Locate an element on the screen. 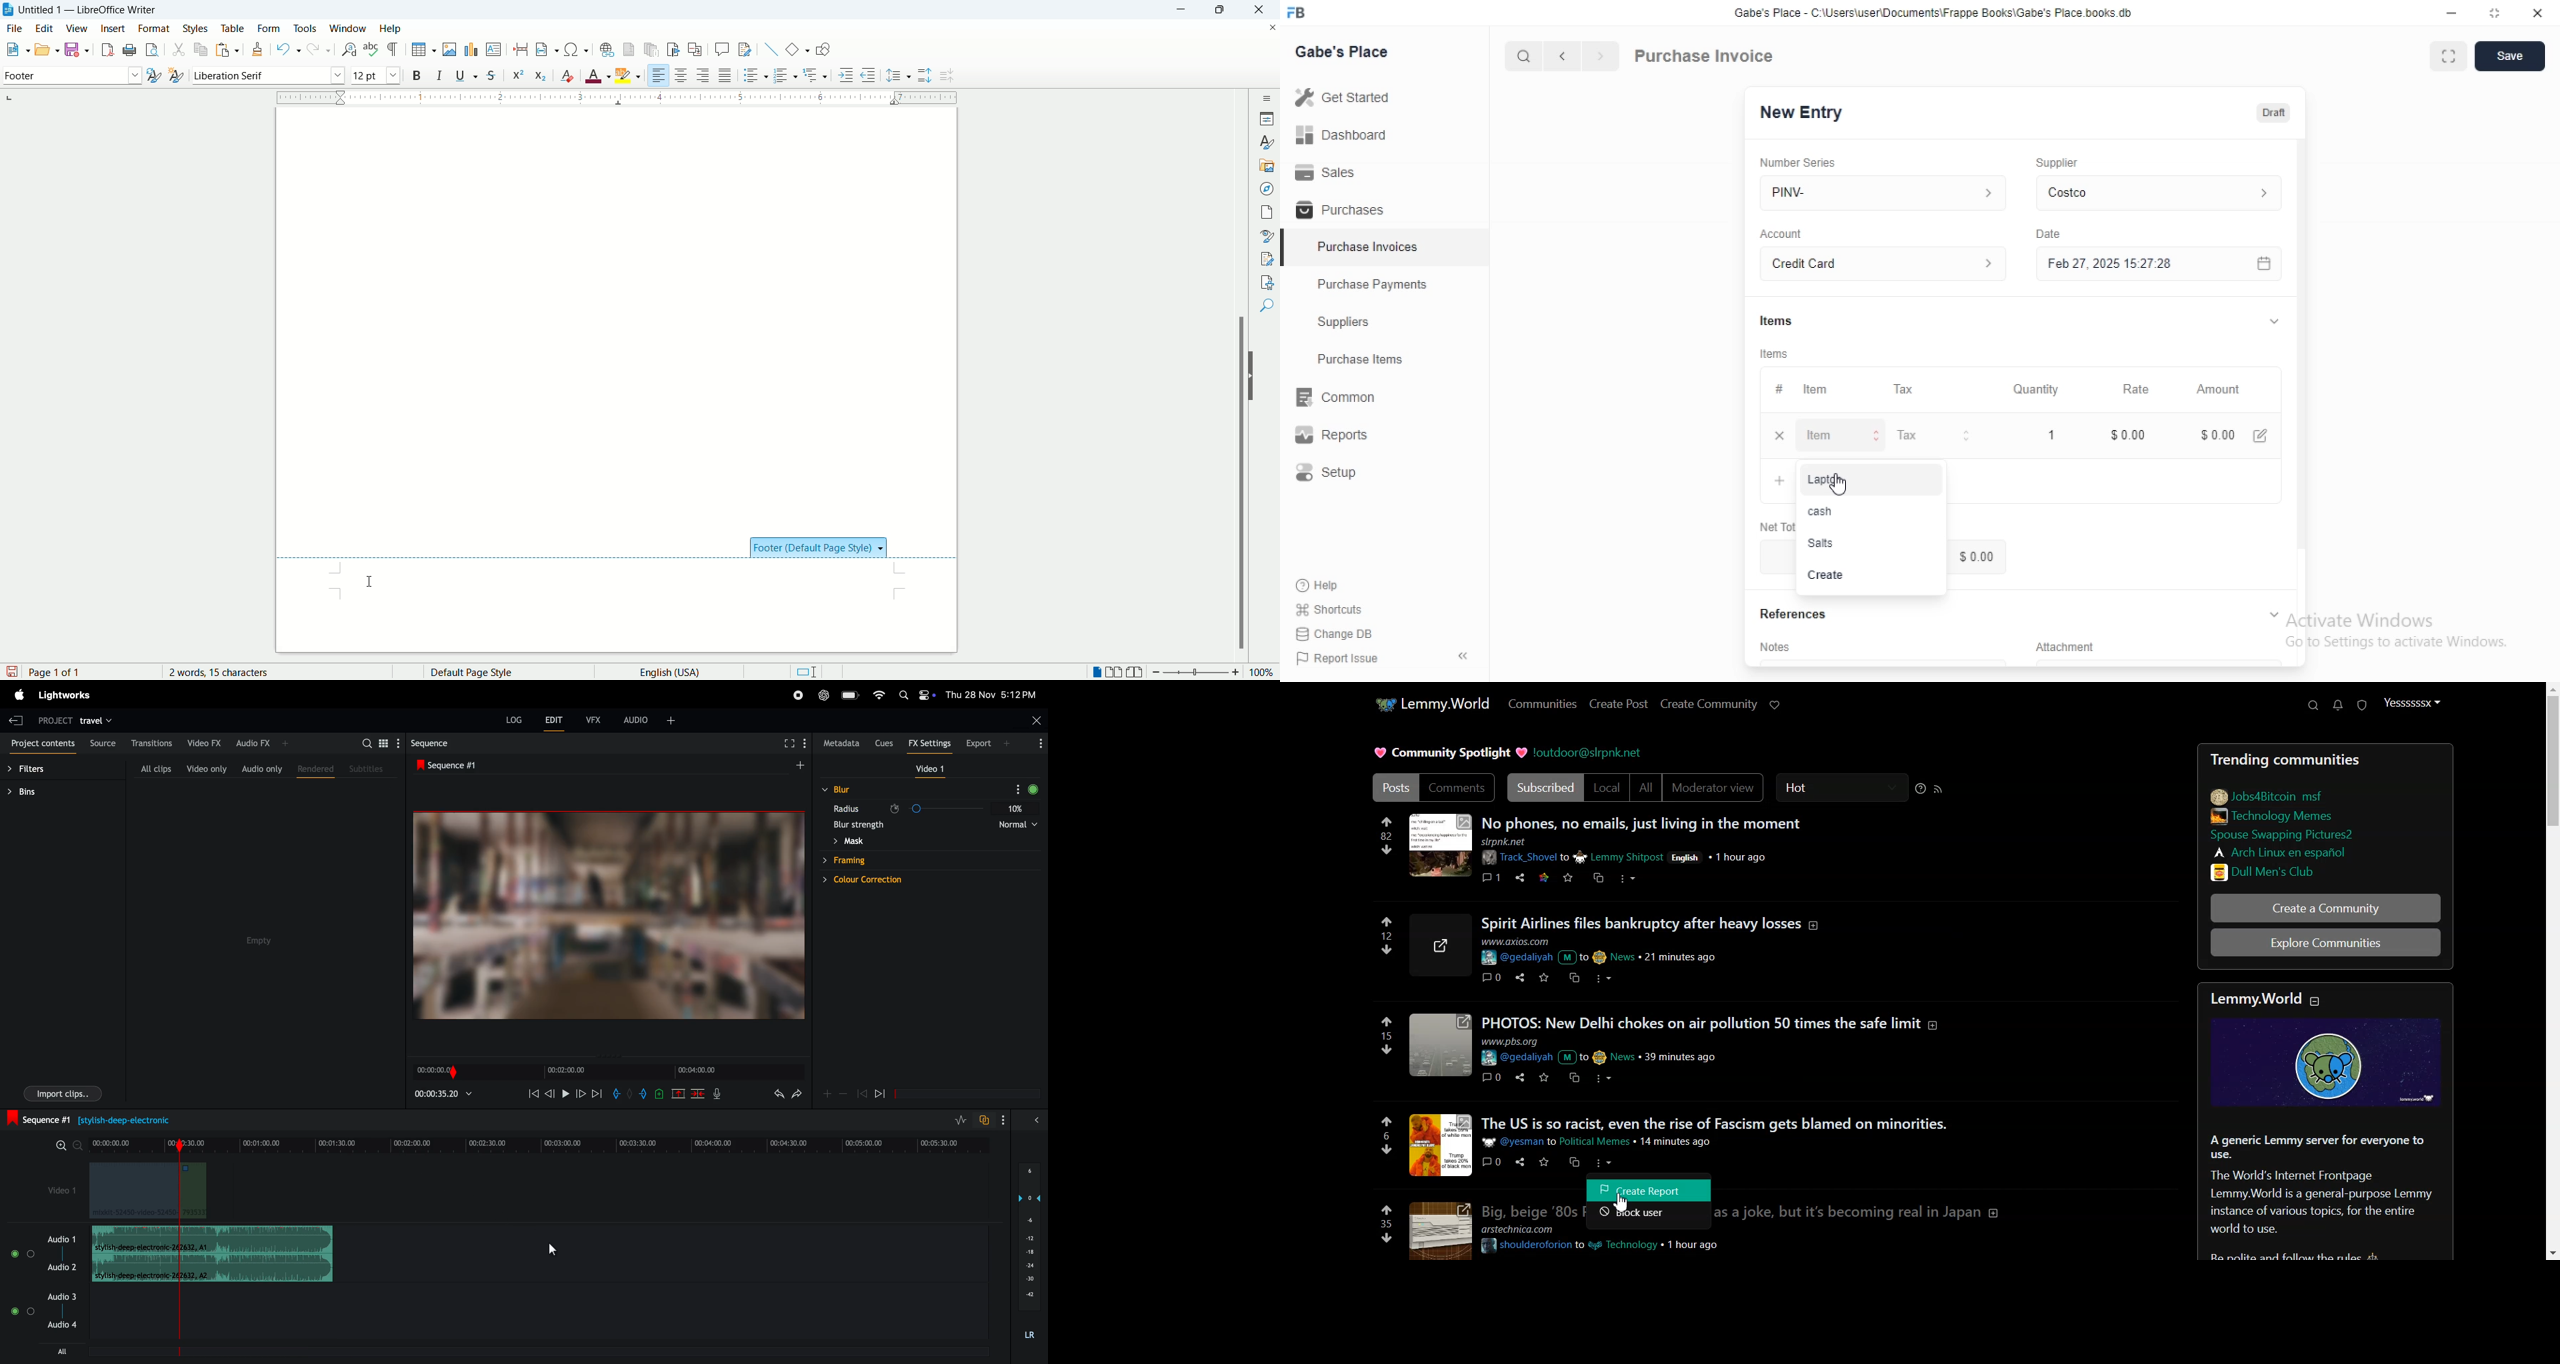  paste is located at coordinates (229, 47).